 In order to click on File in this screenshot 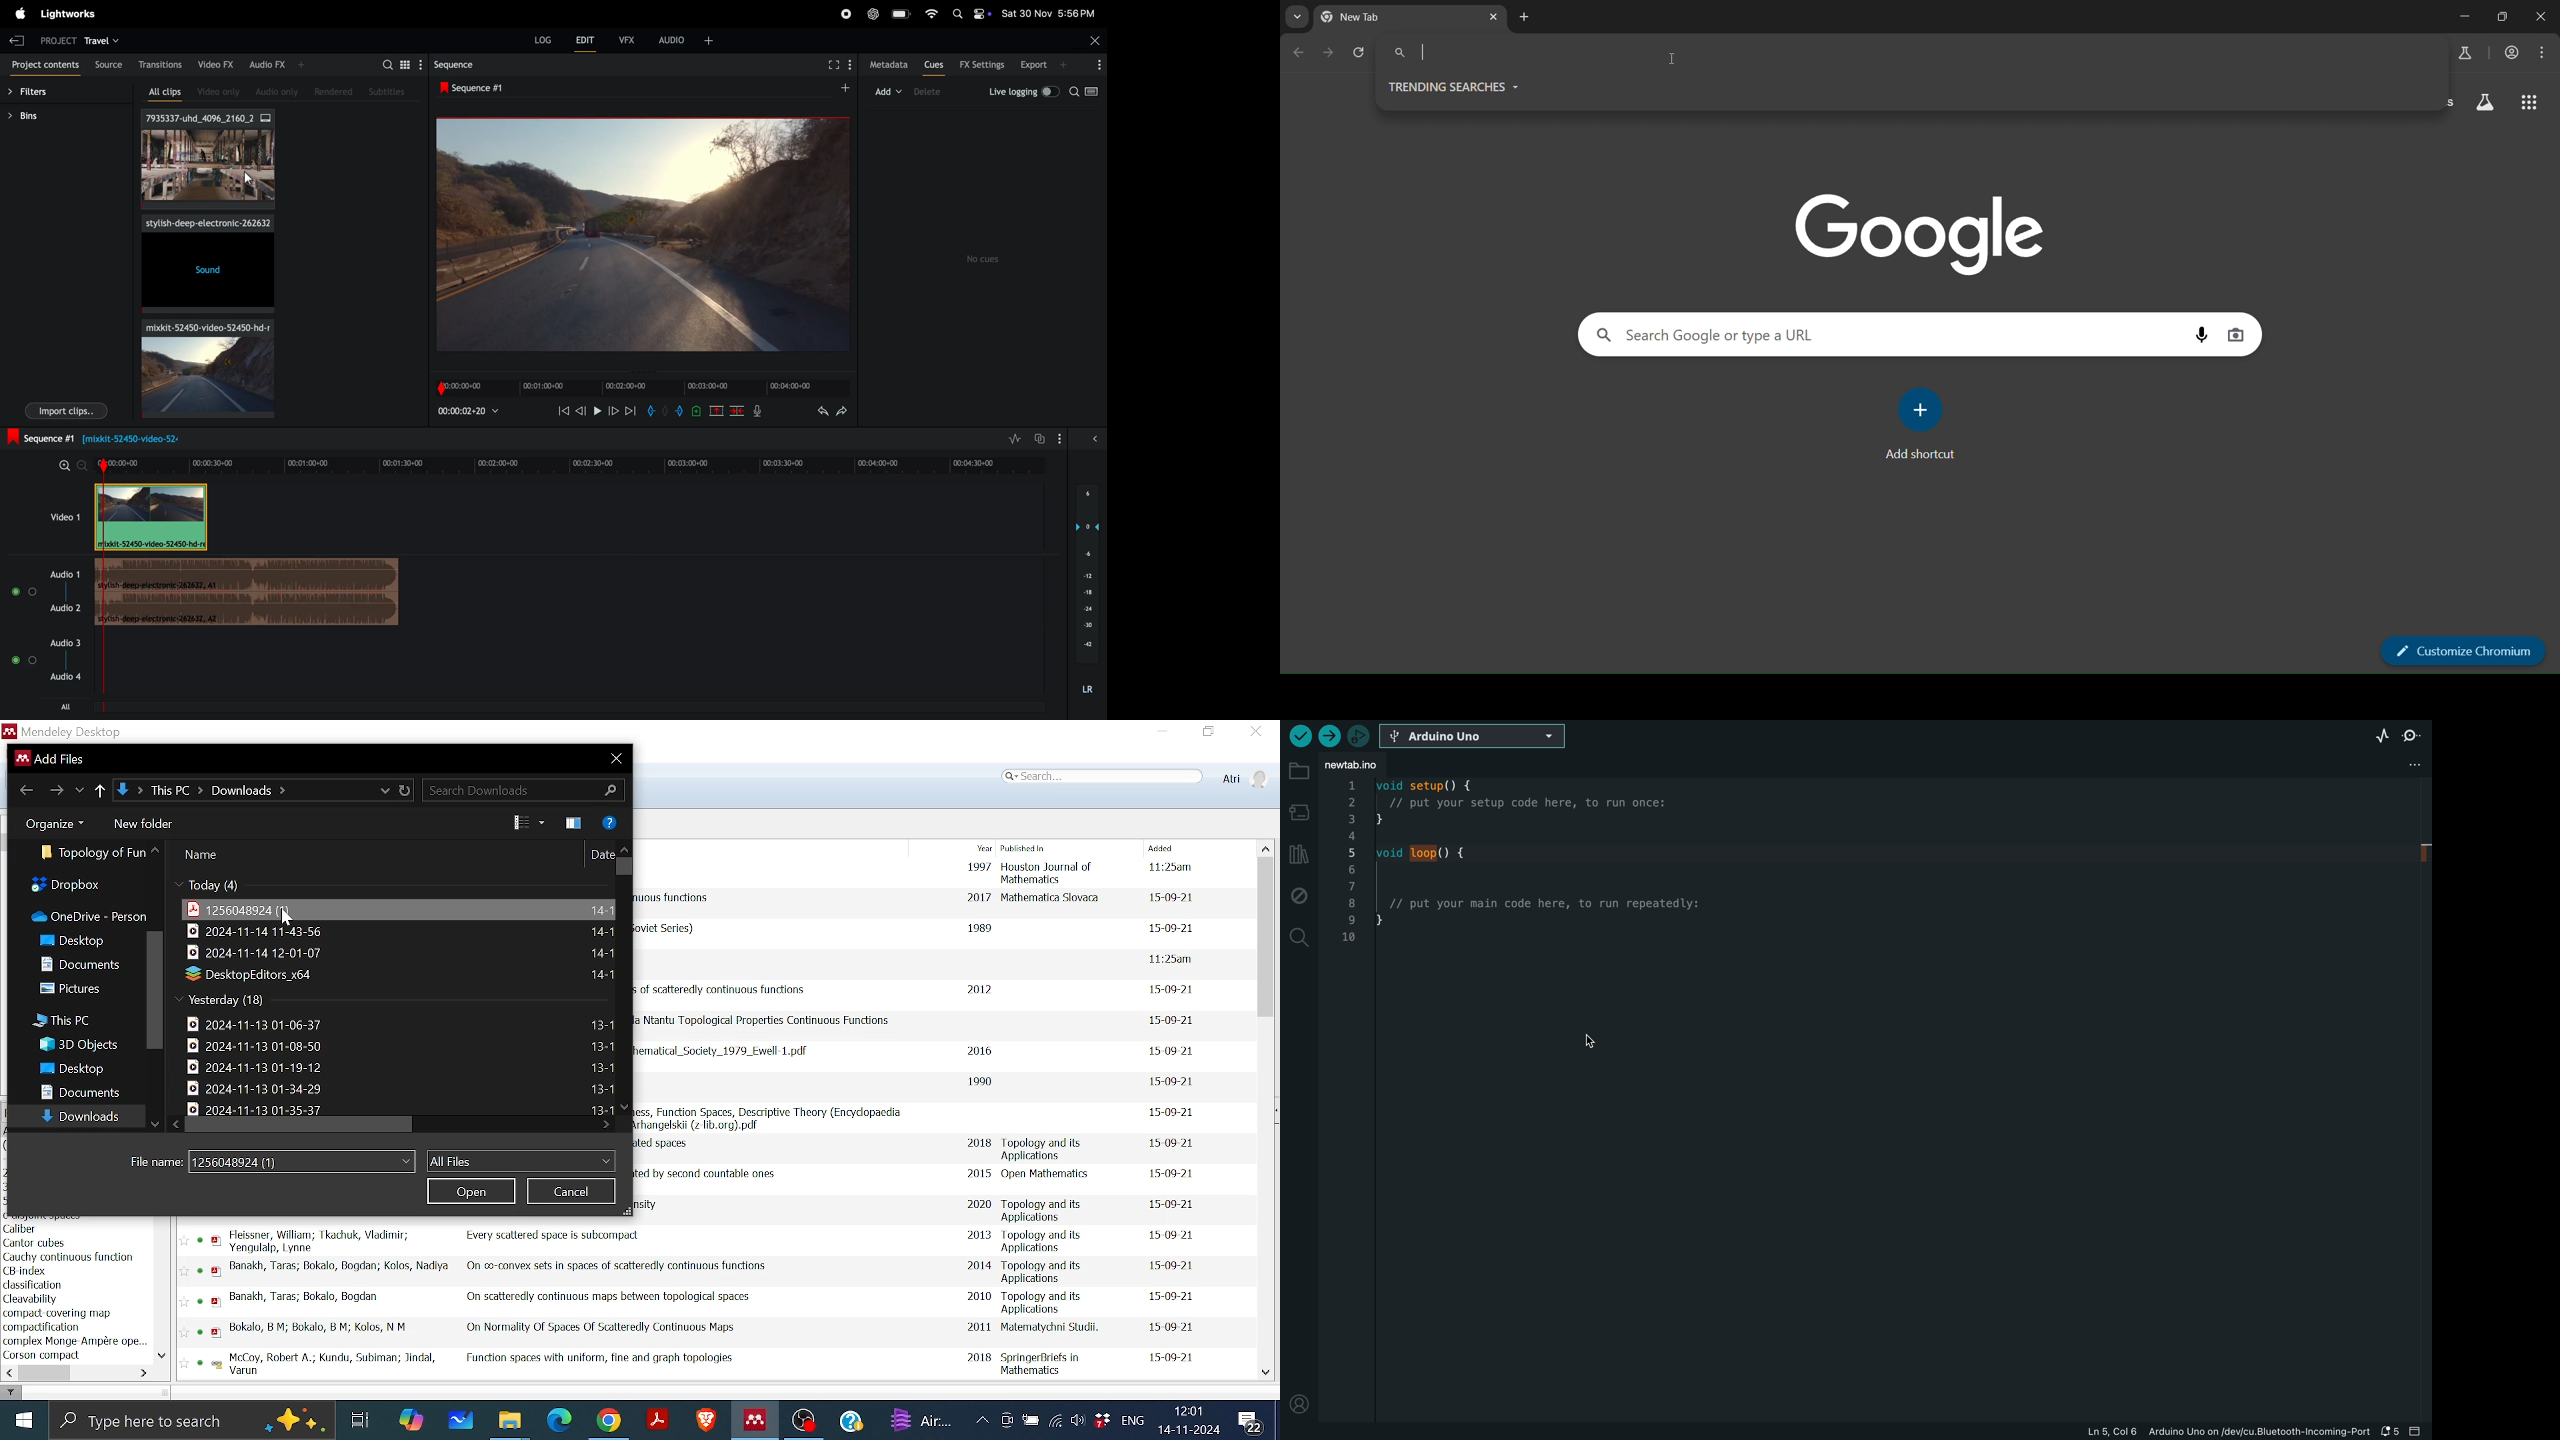, I will do `click(603, 1068)`.